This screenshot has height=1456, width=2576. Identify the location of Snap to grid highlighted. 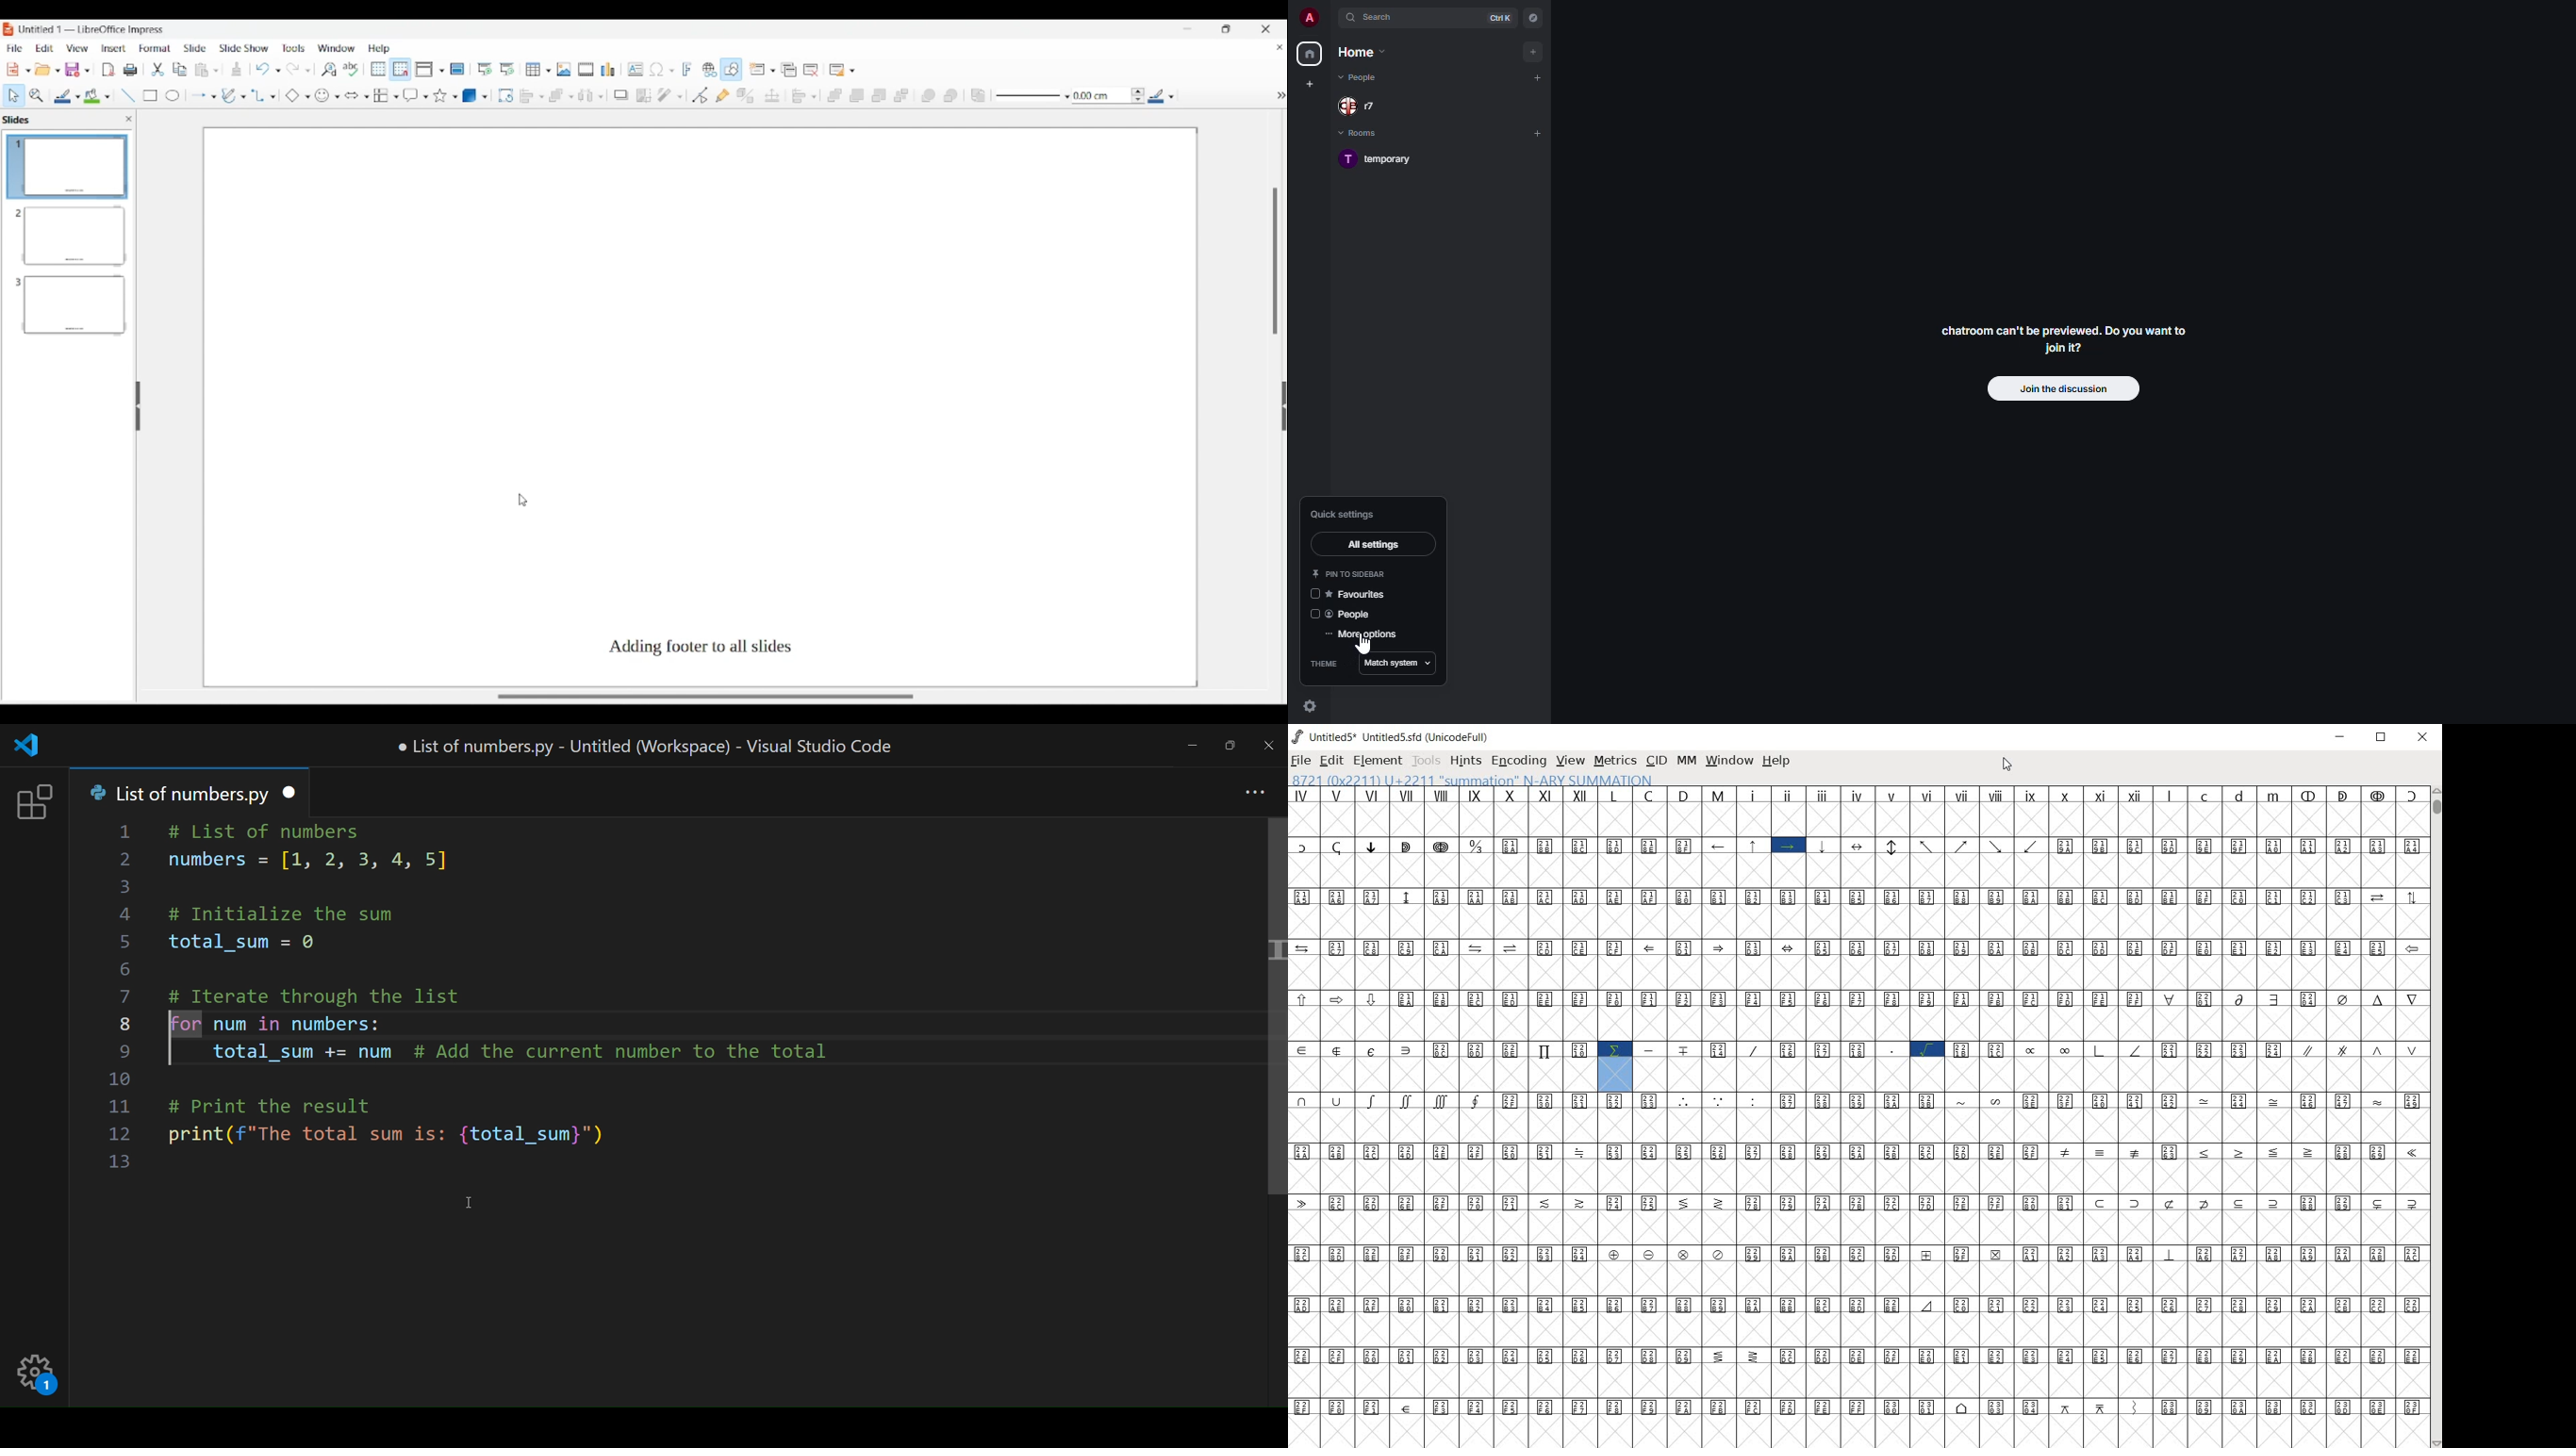
(401, 70).